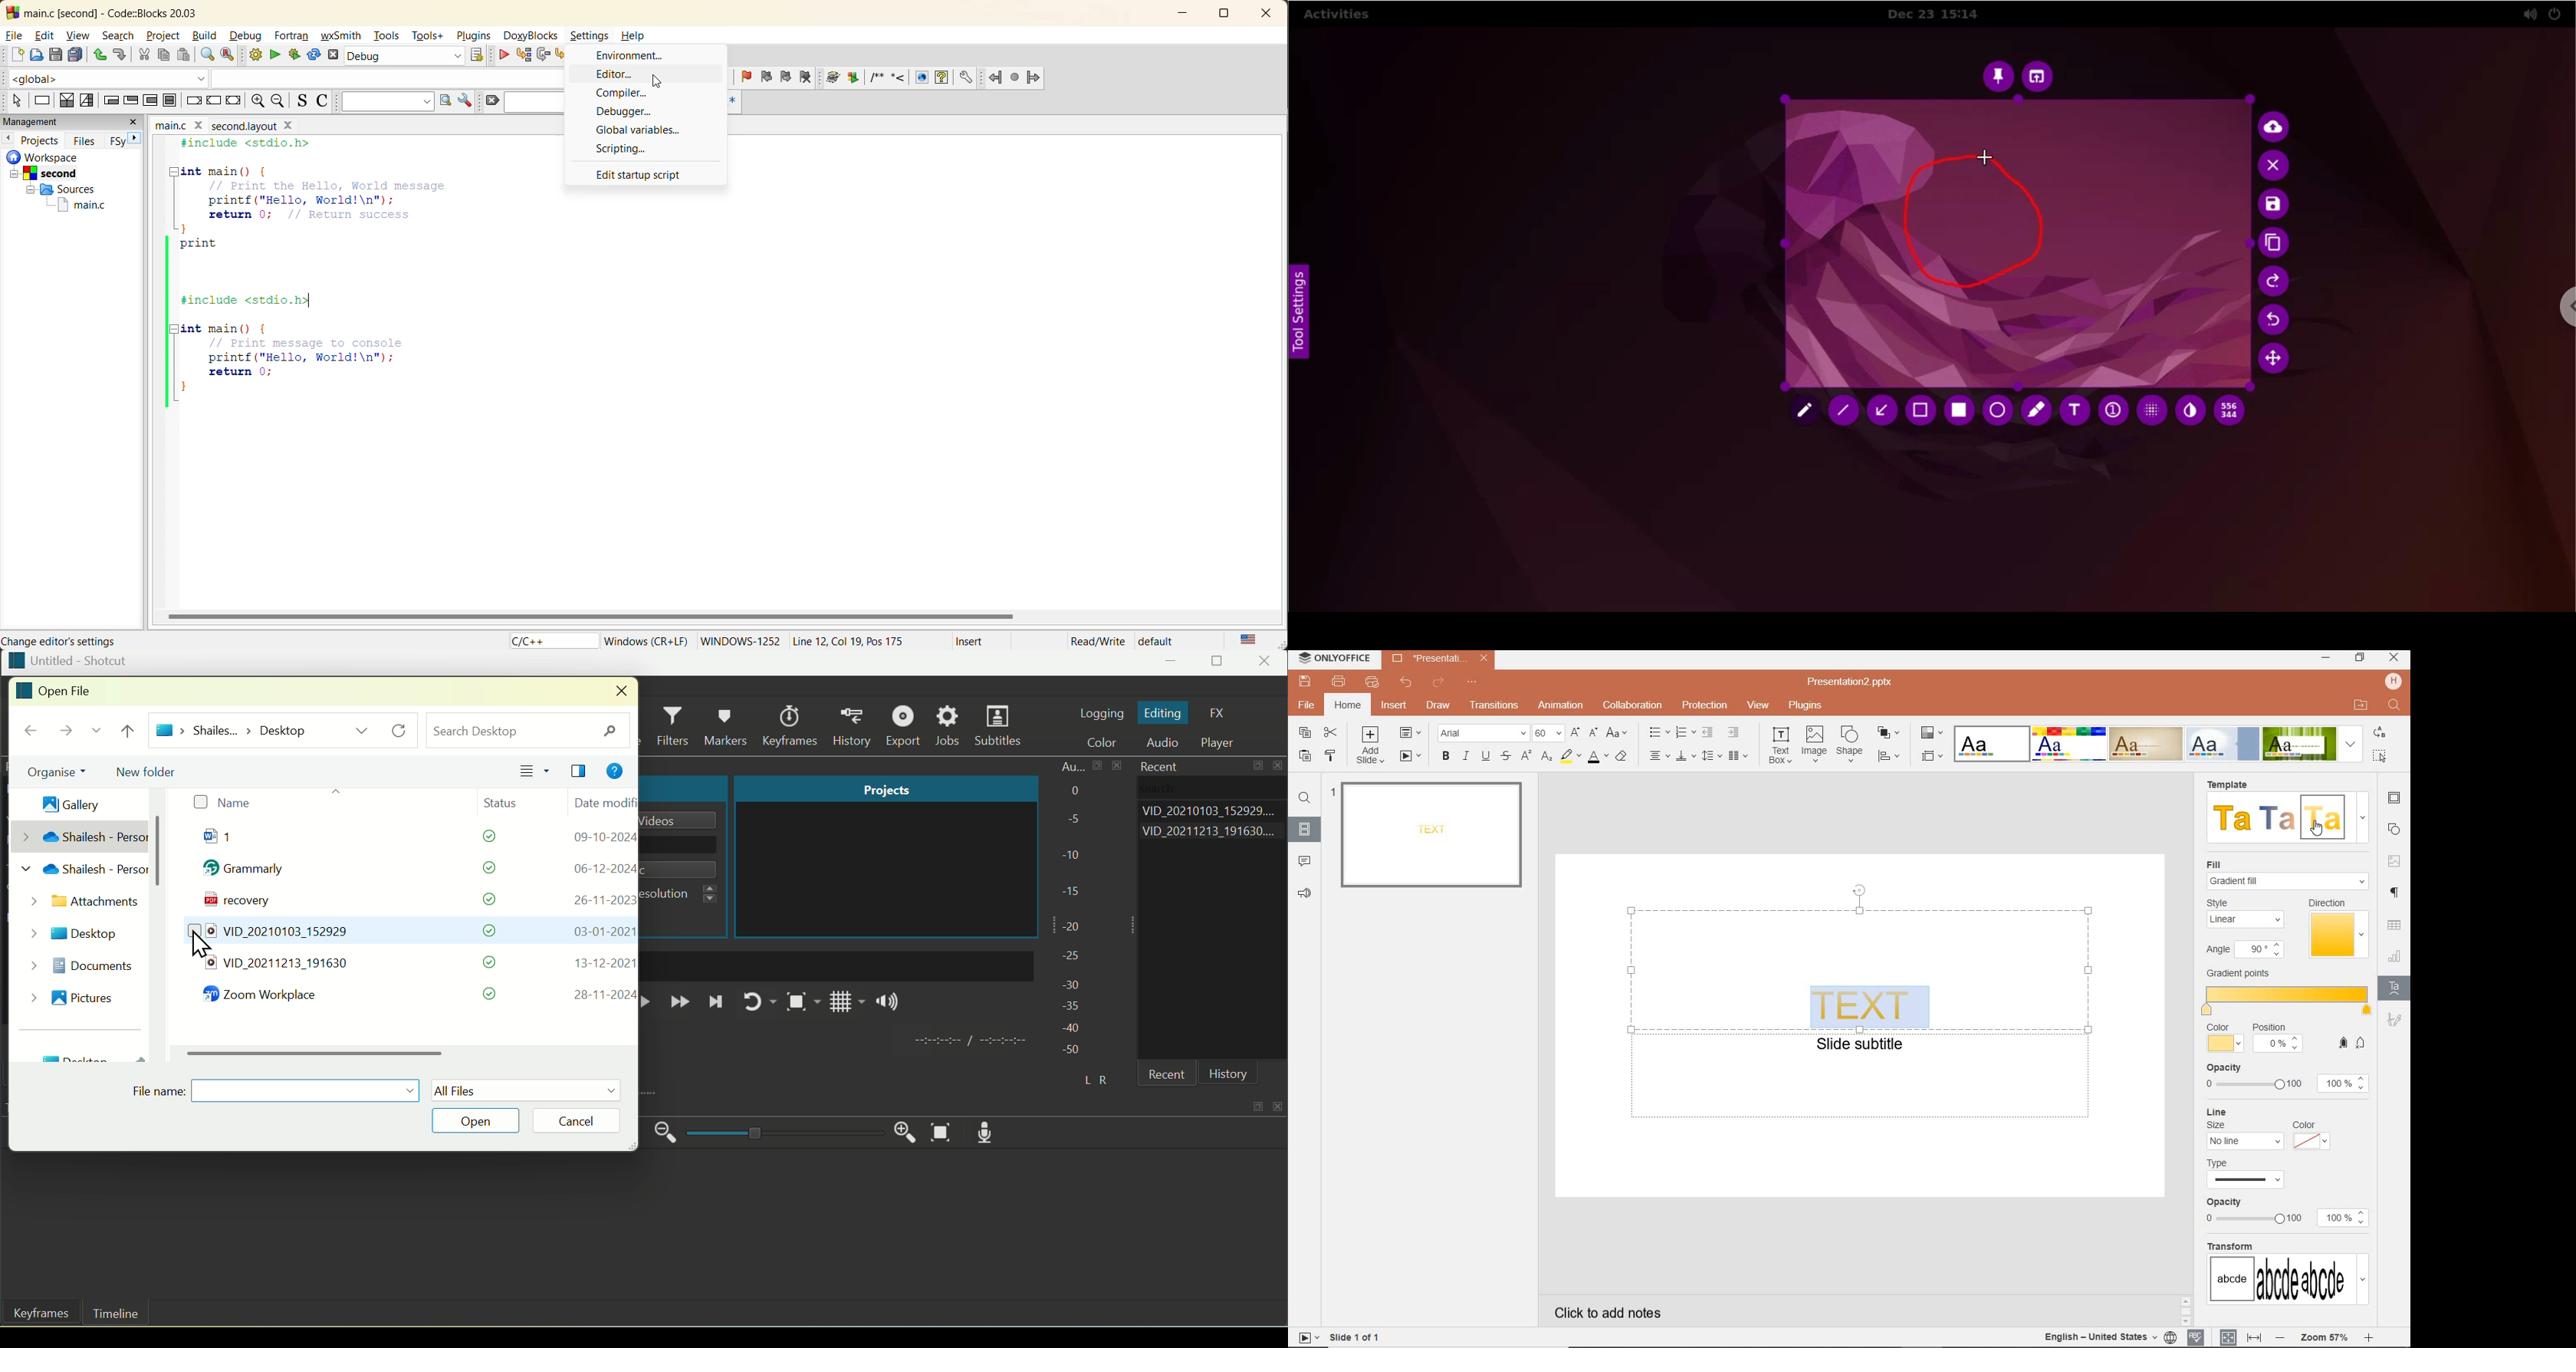  What do you see at coordinates (39, 54) in the screenshot?
I see `open` at bounding box center [39, 54].